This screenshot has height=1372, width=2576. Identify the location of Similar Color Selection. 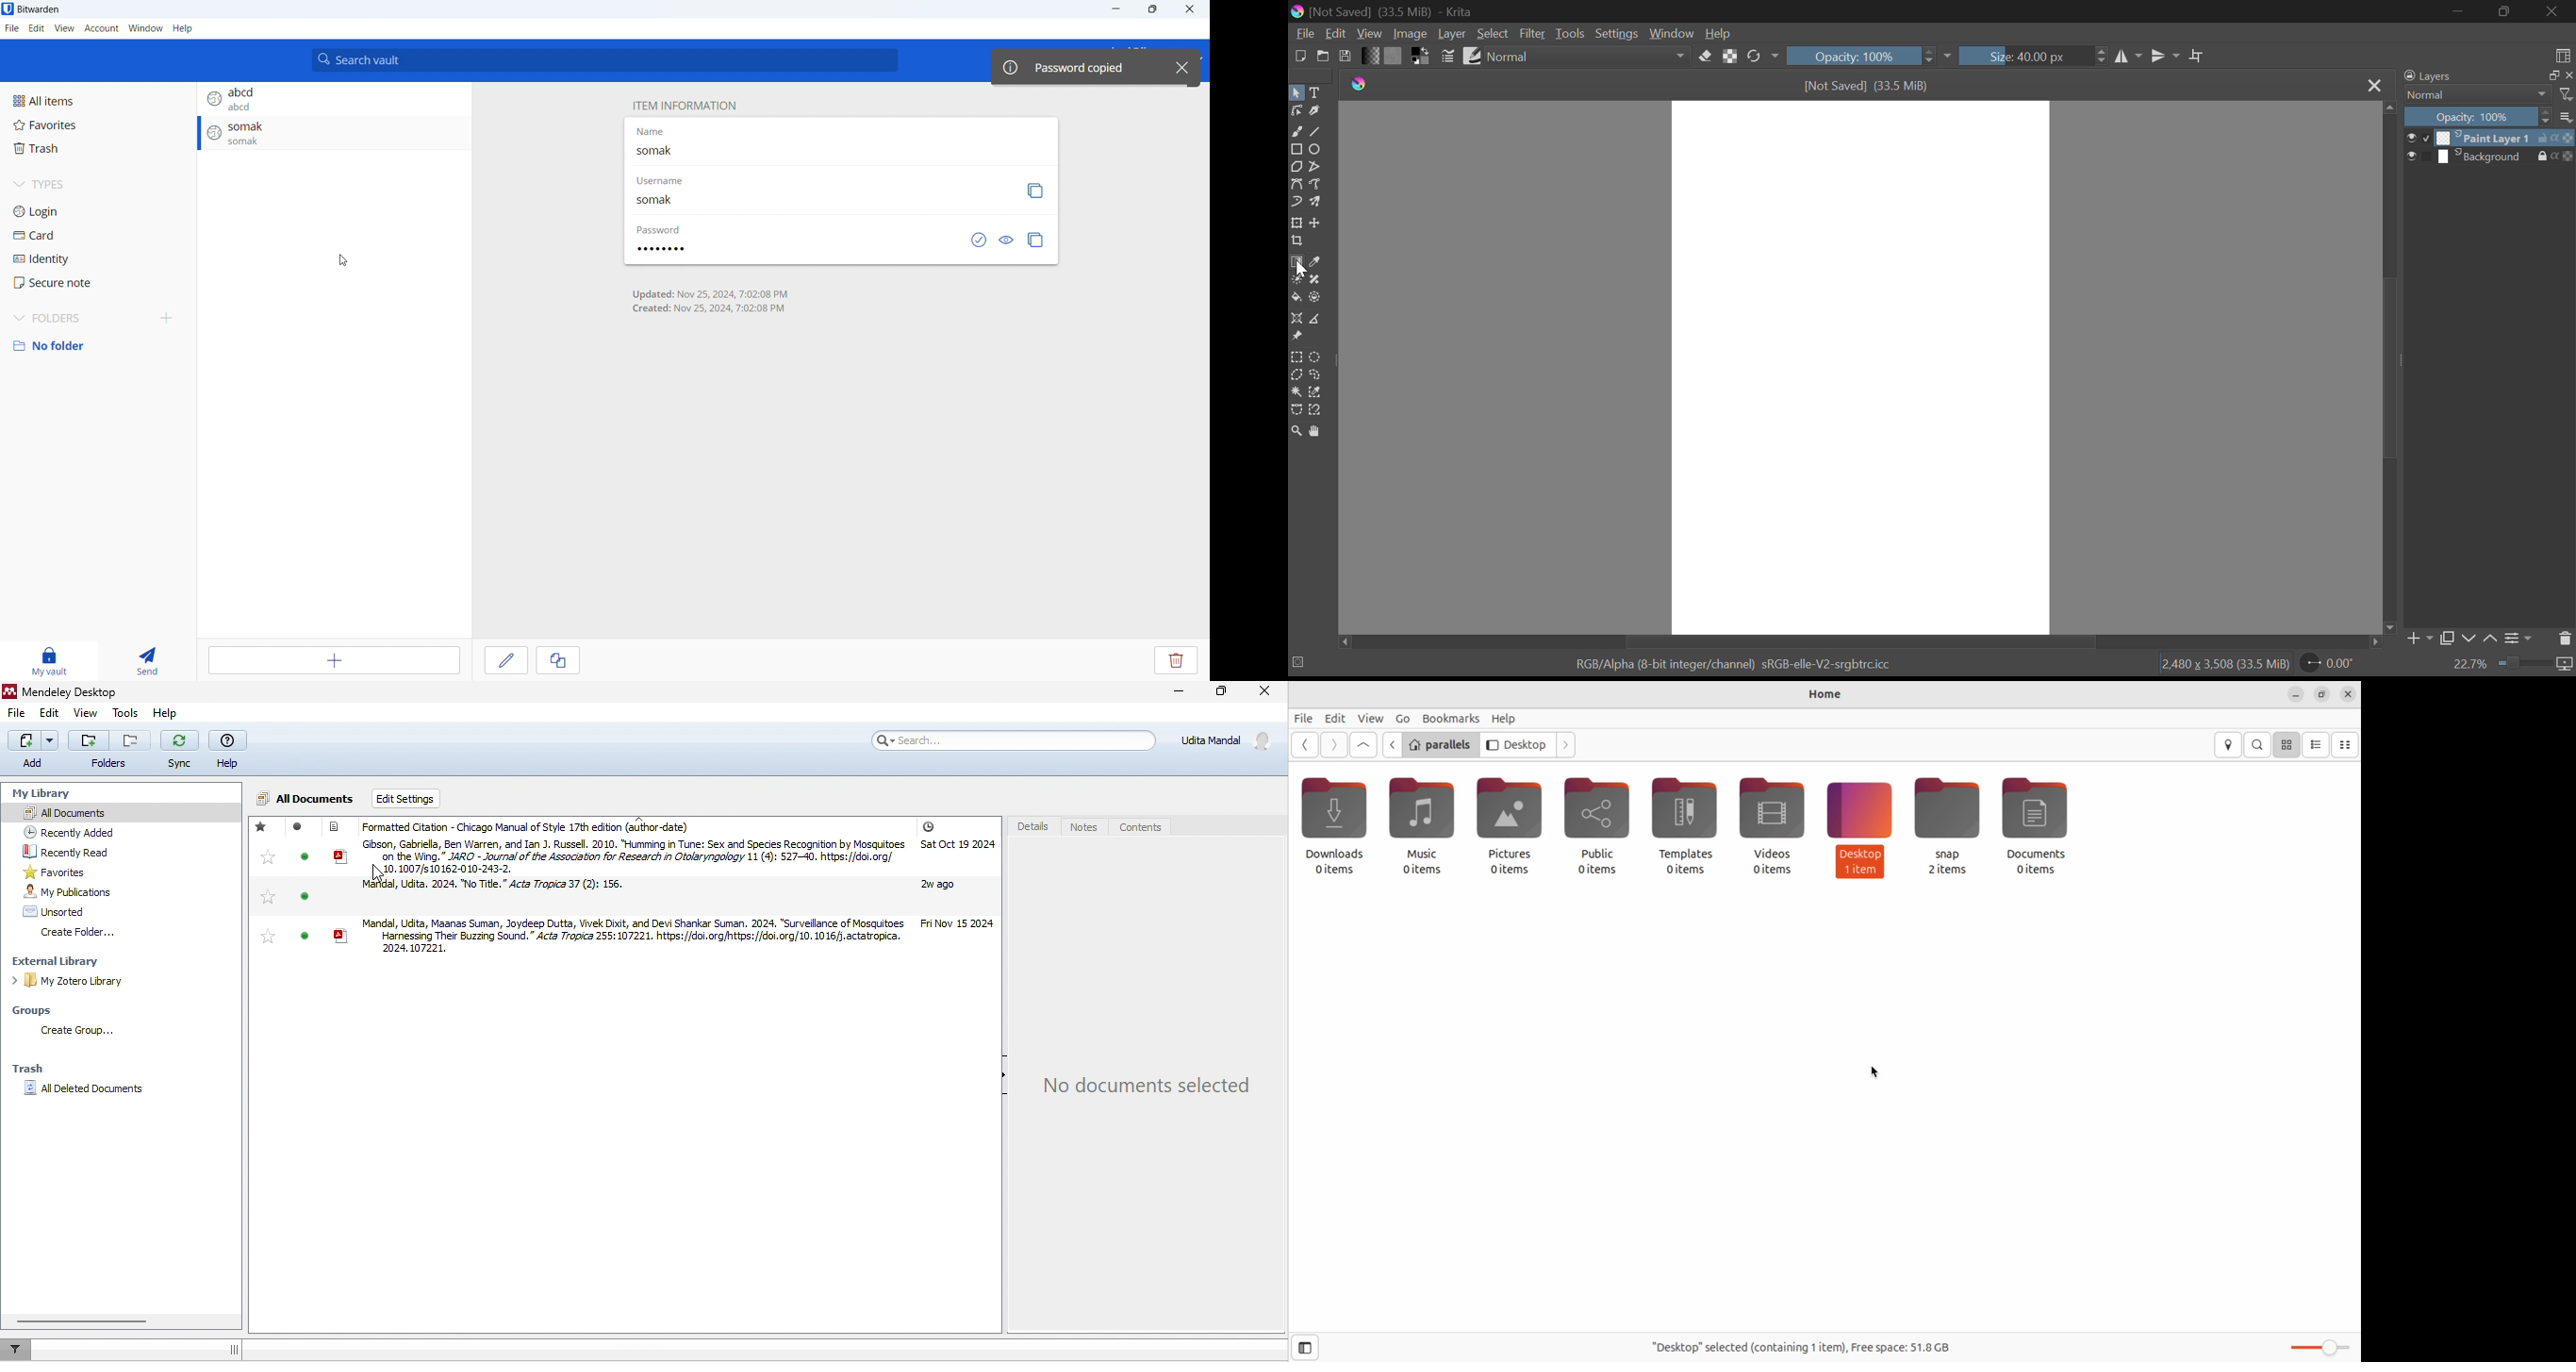
(1316, 393).